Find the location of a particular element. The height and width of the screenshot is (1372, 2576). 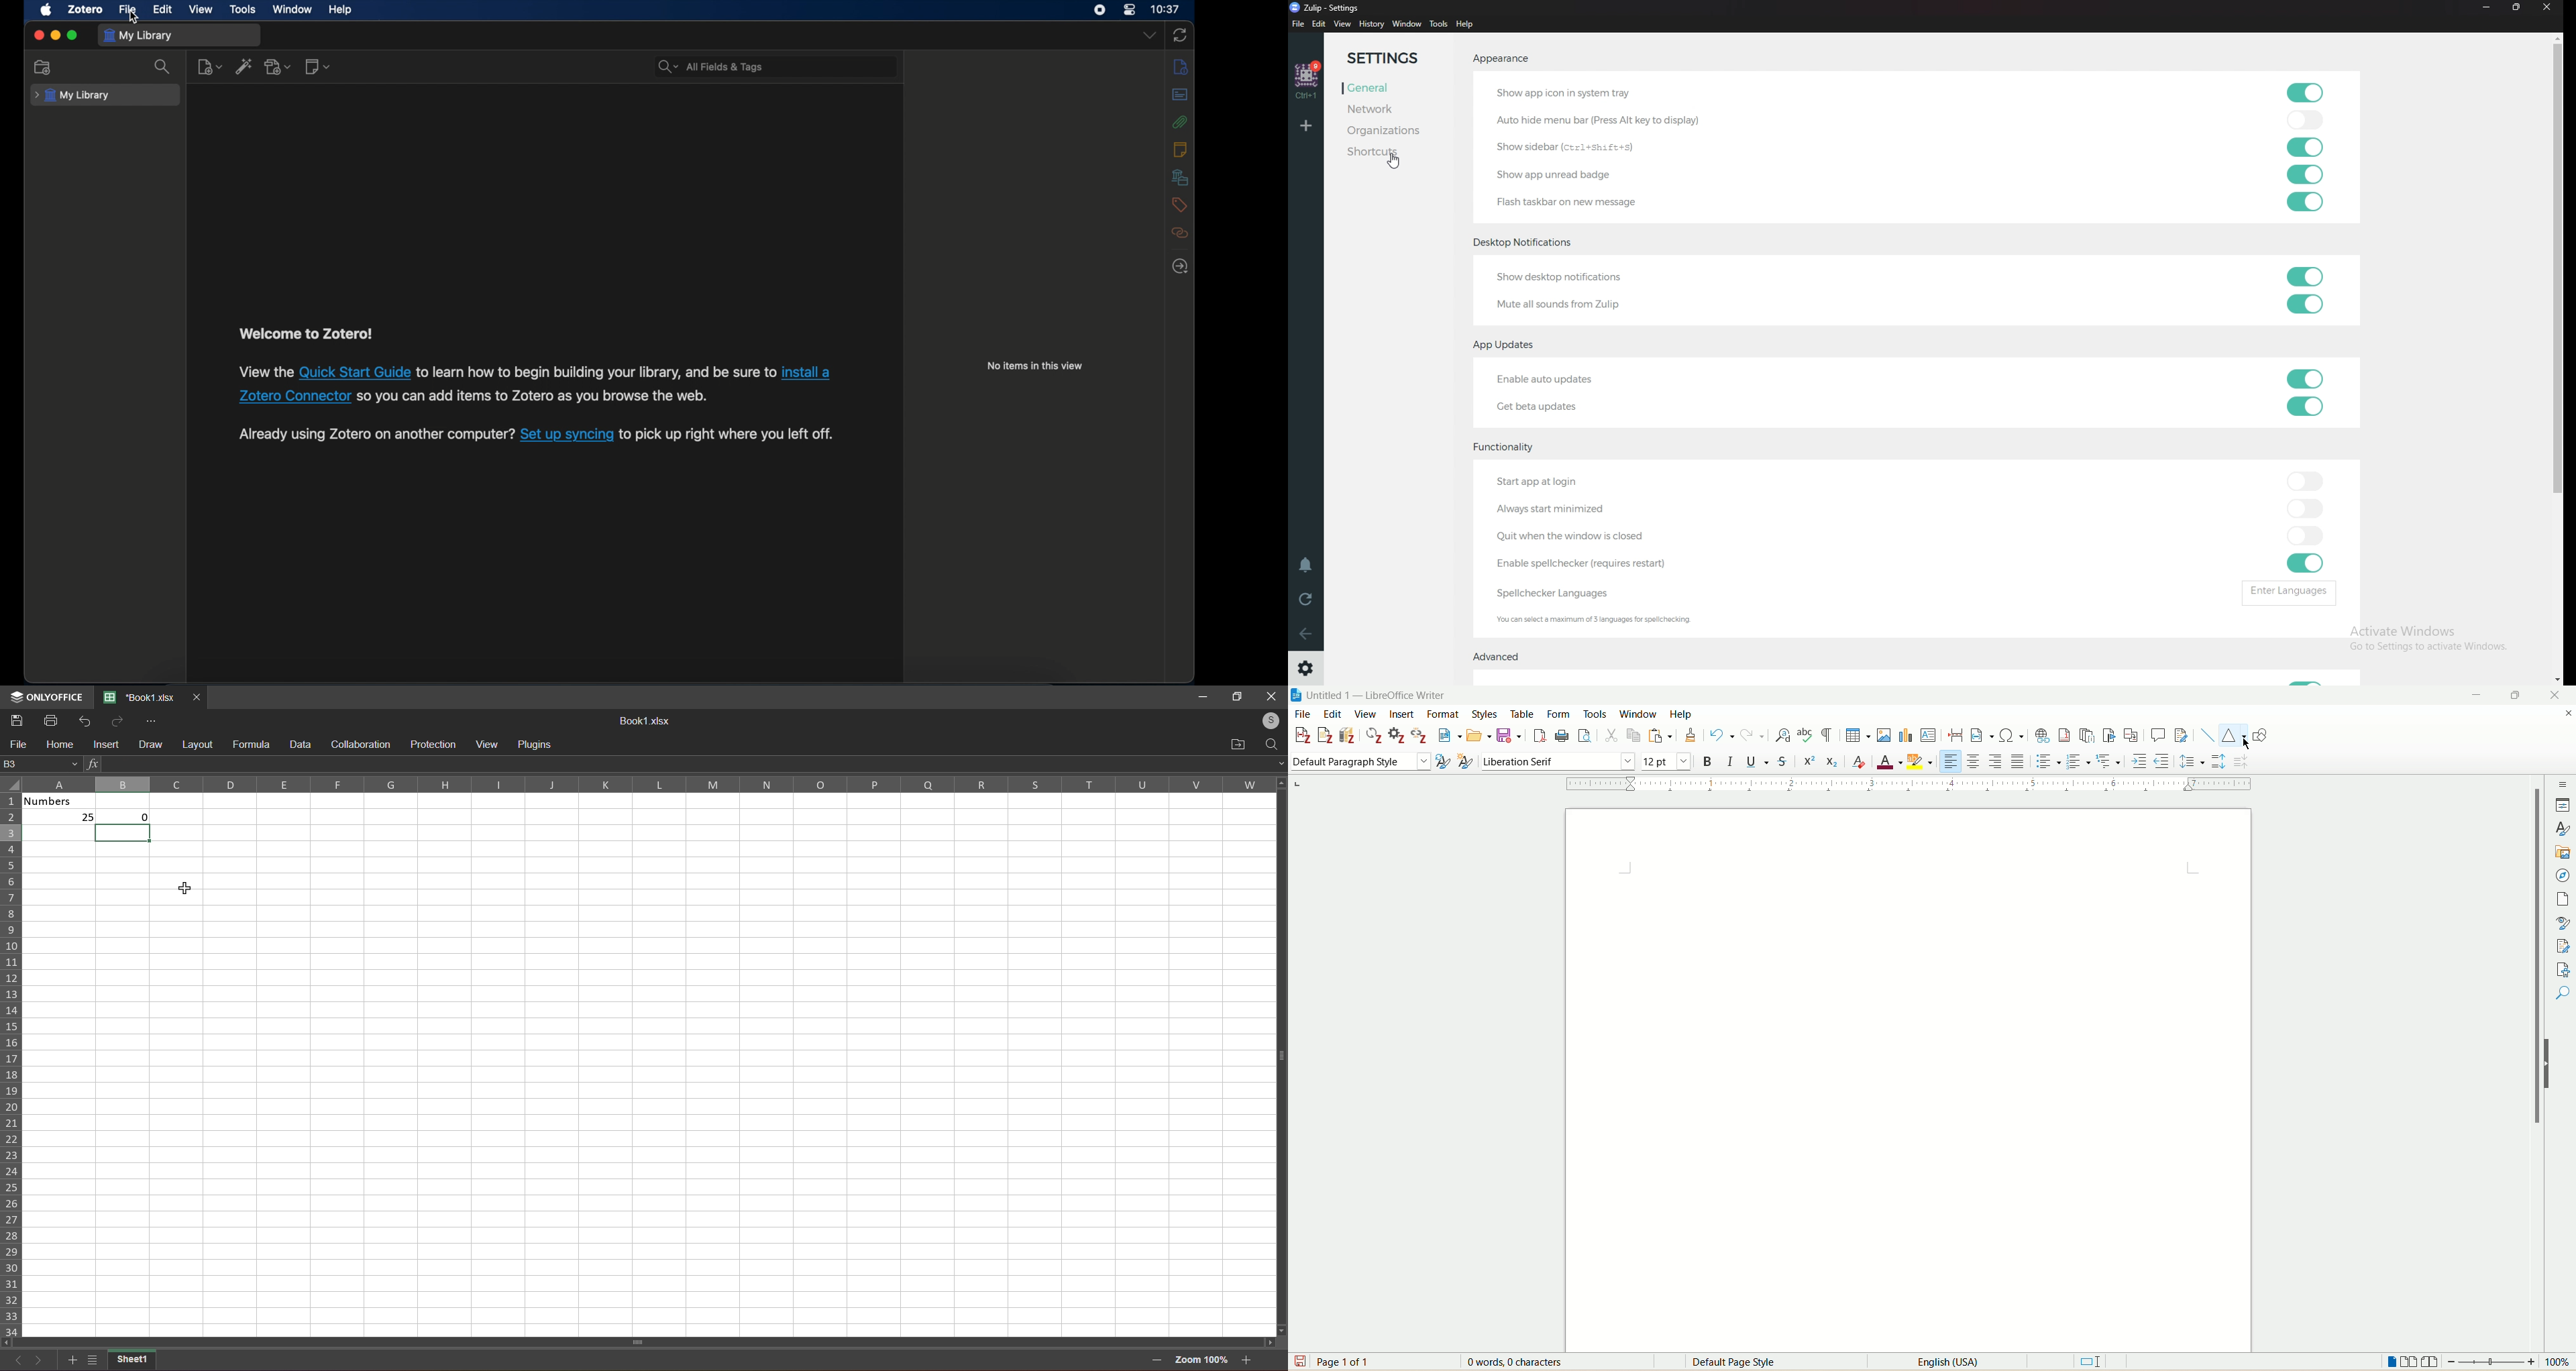

Show desktop notifications is located at coordinates (1581, 275).